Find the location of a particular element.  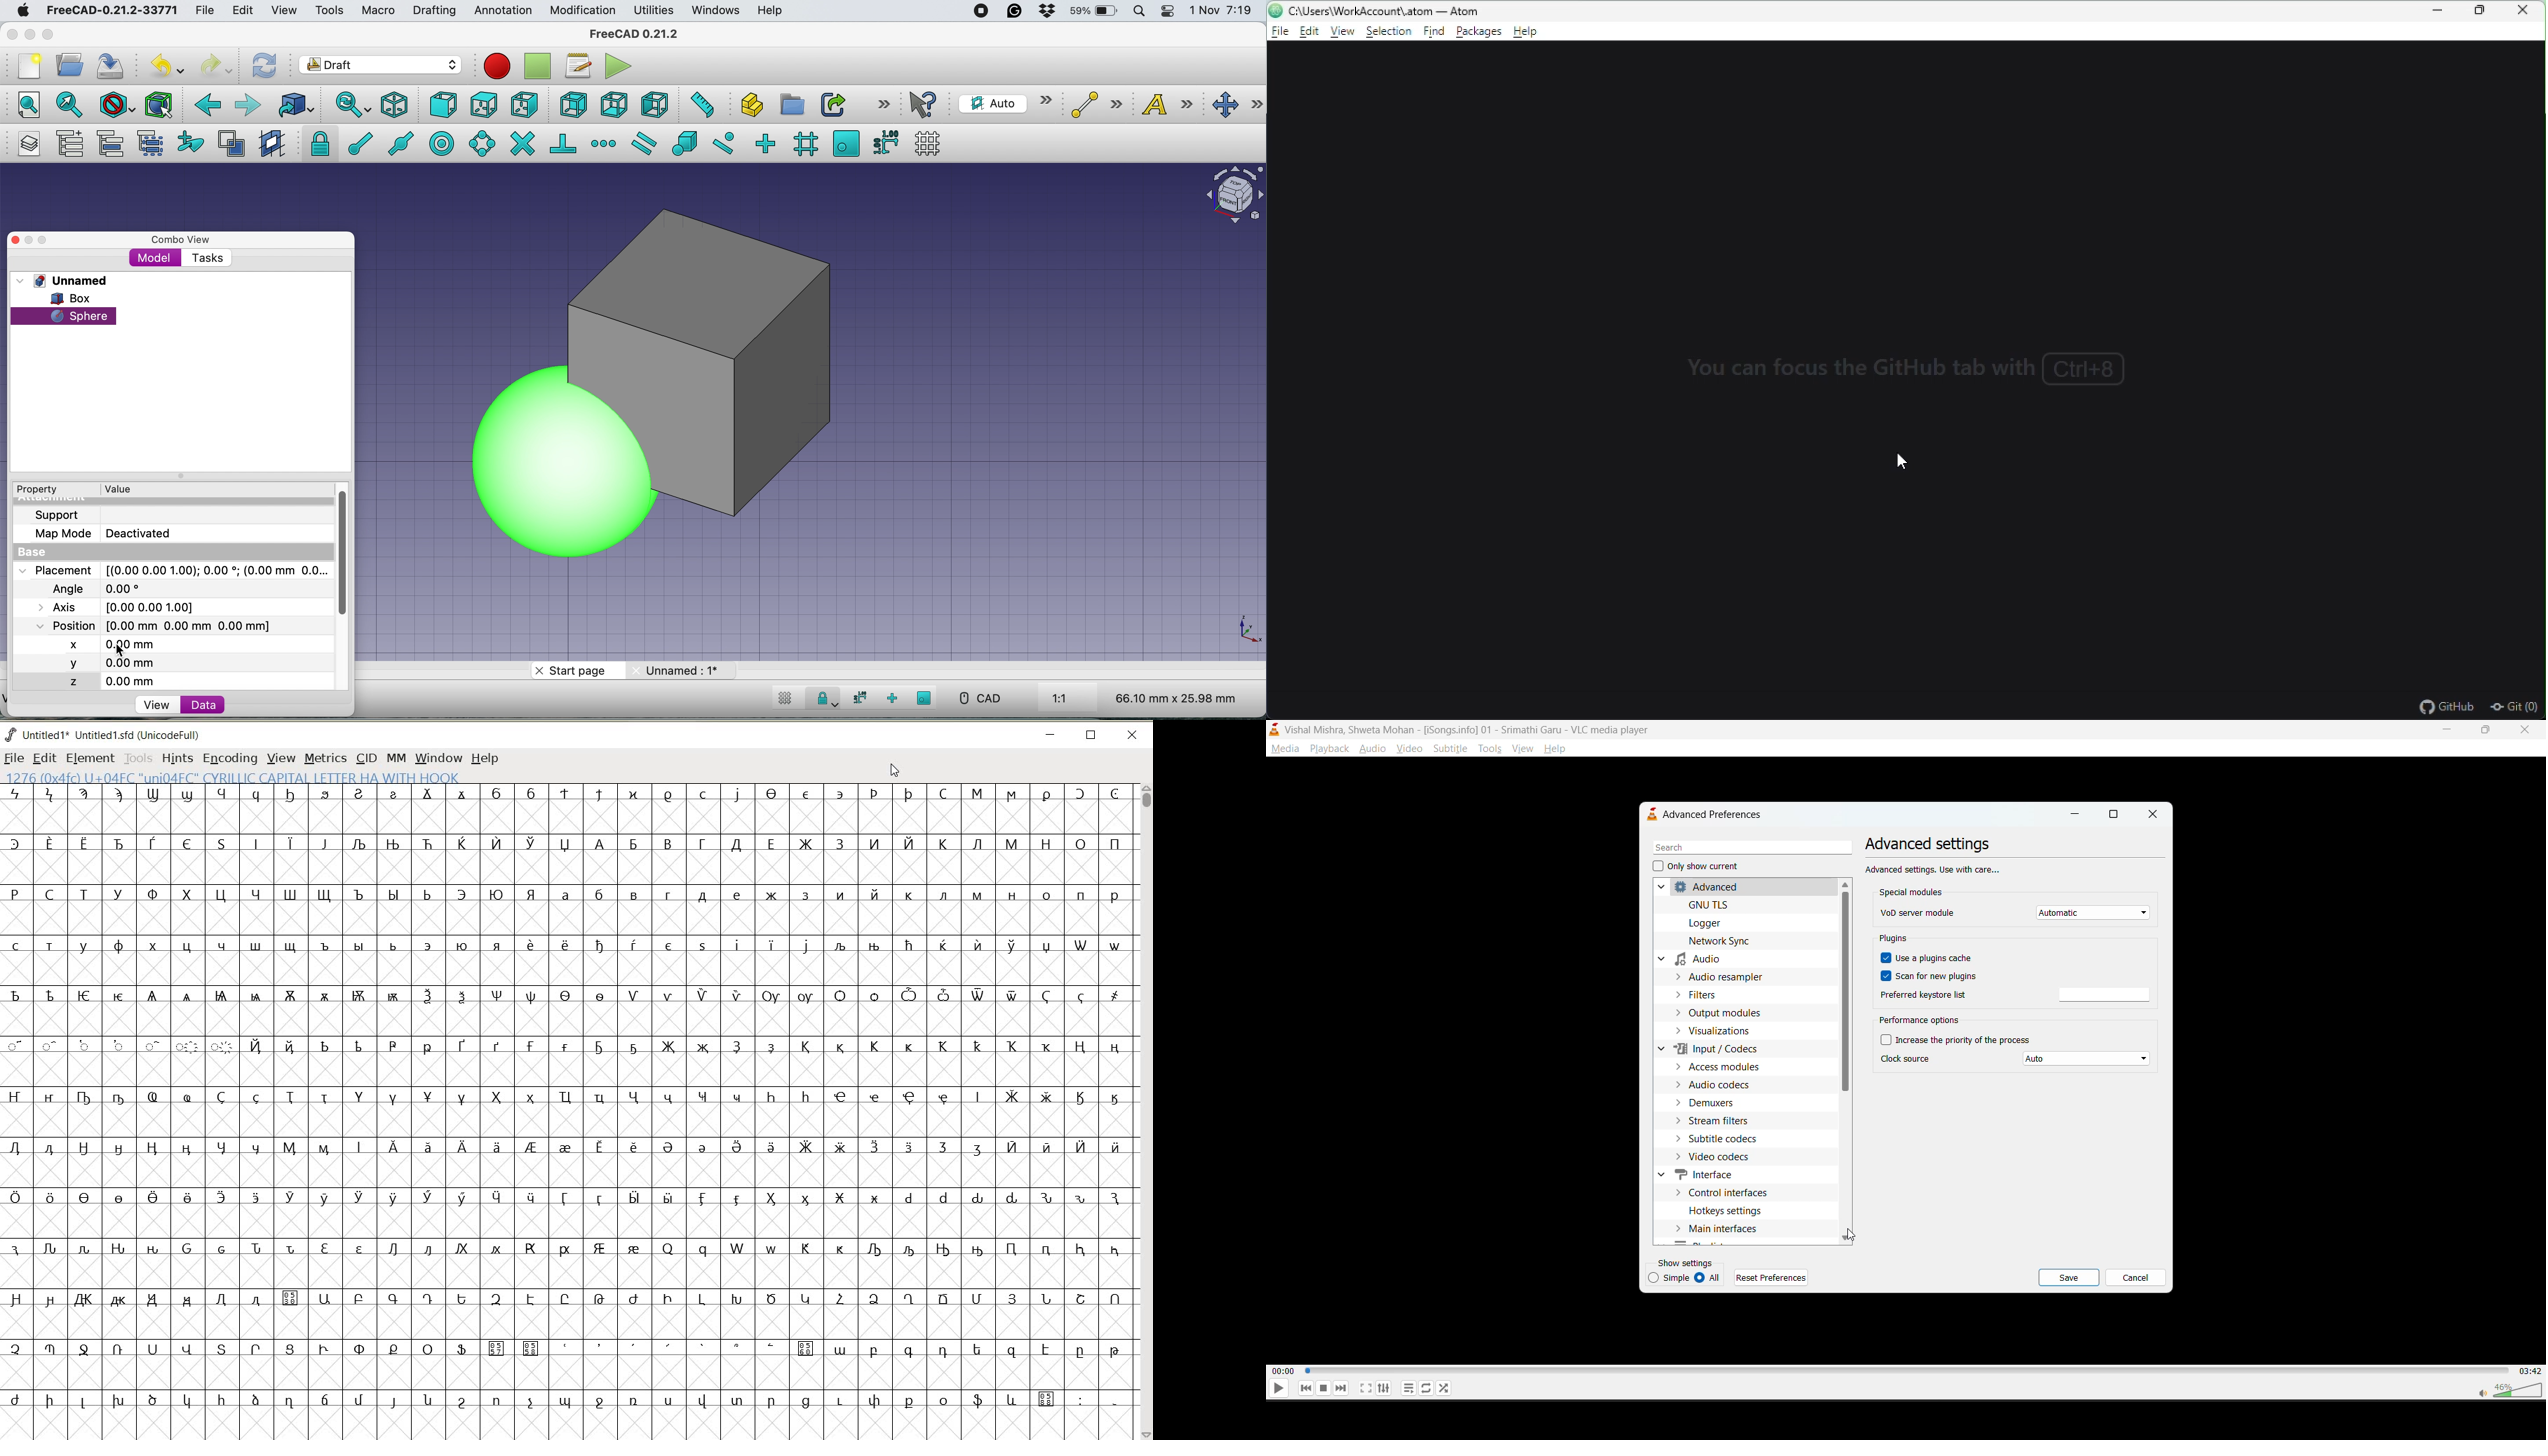

backward is located at coordinates (205, 105).